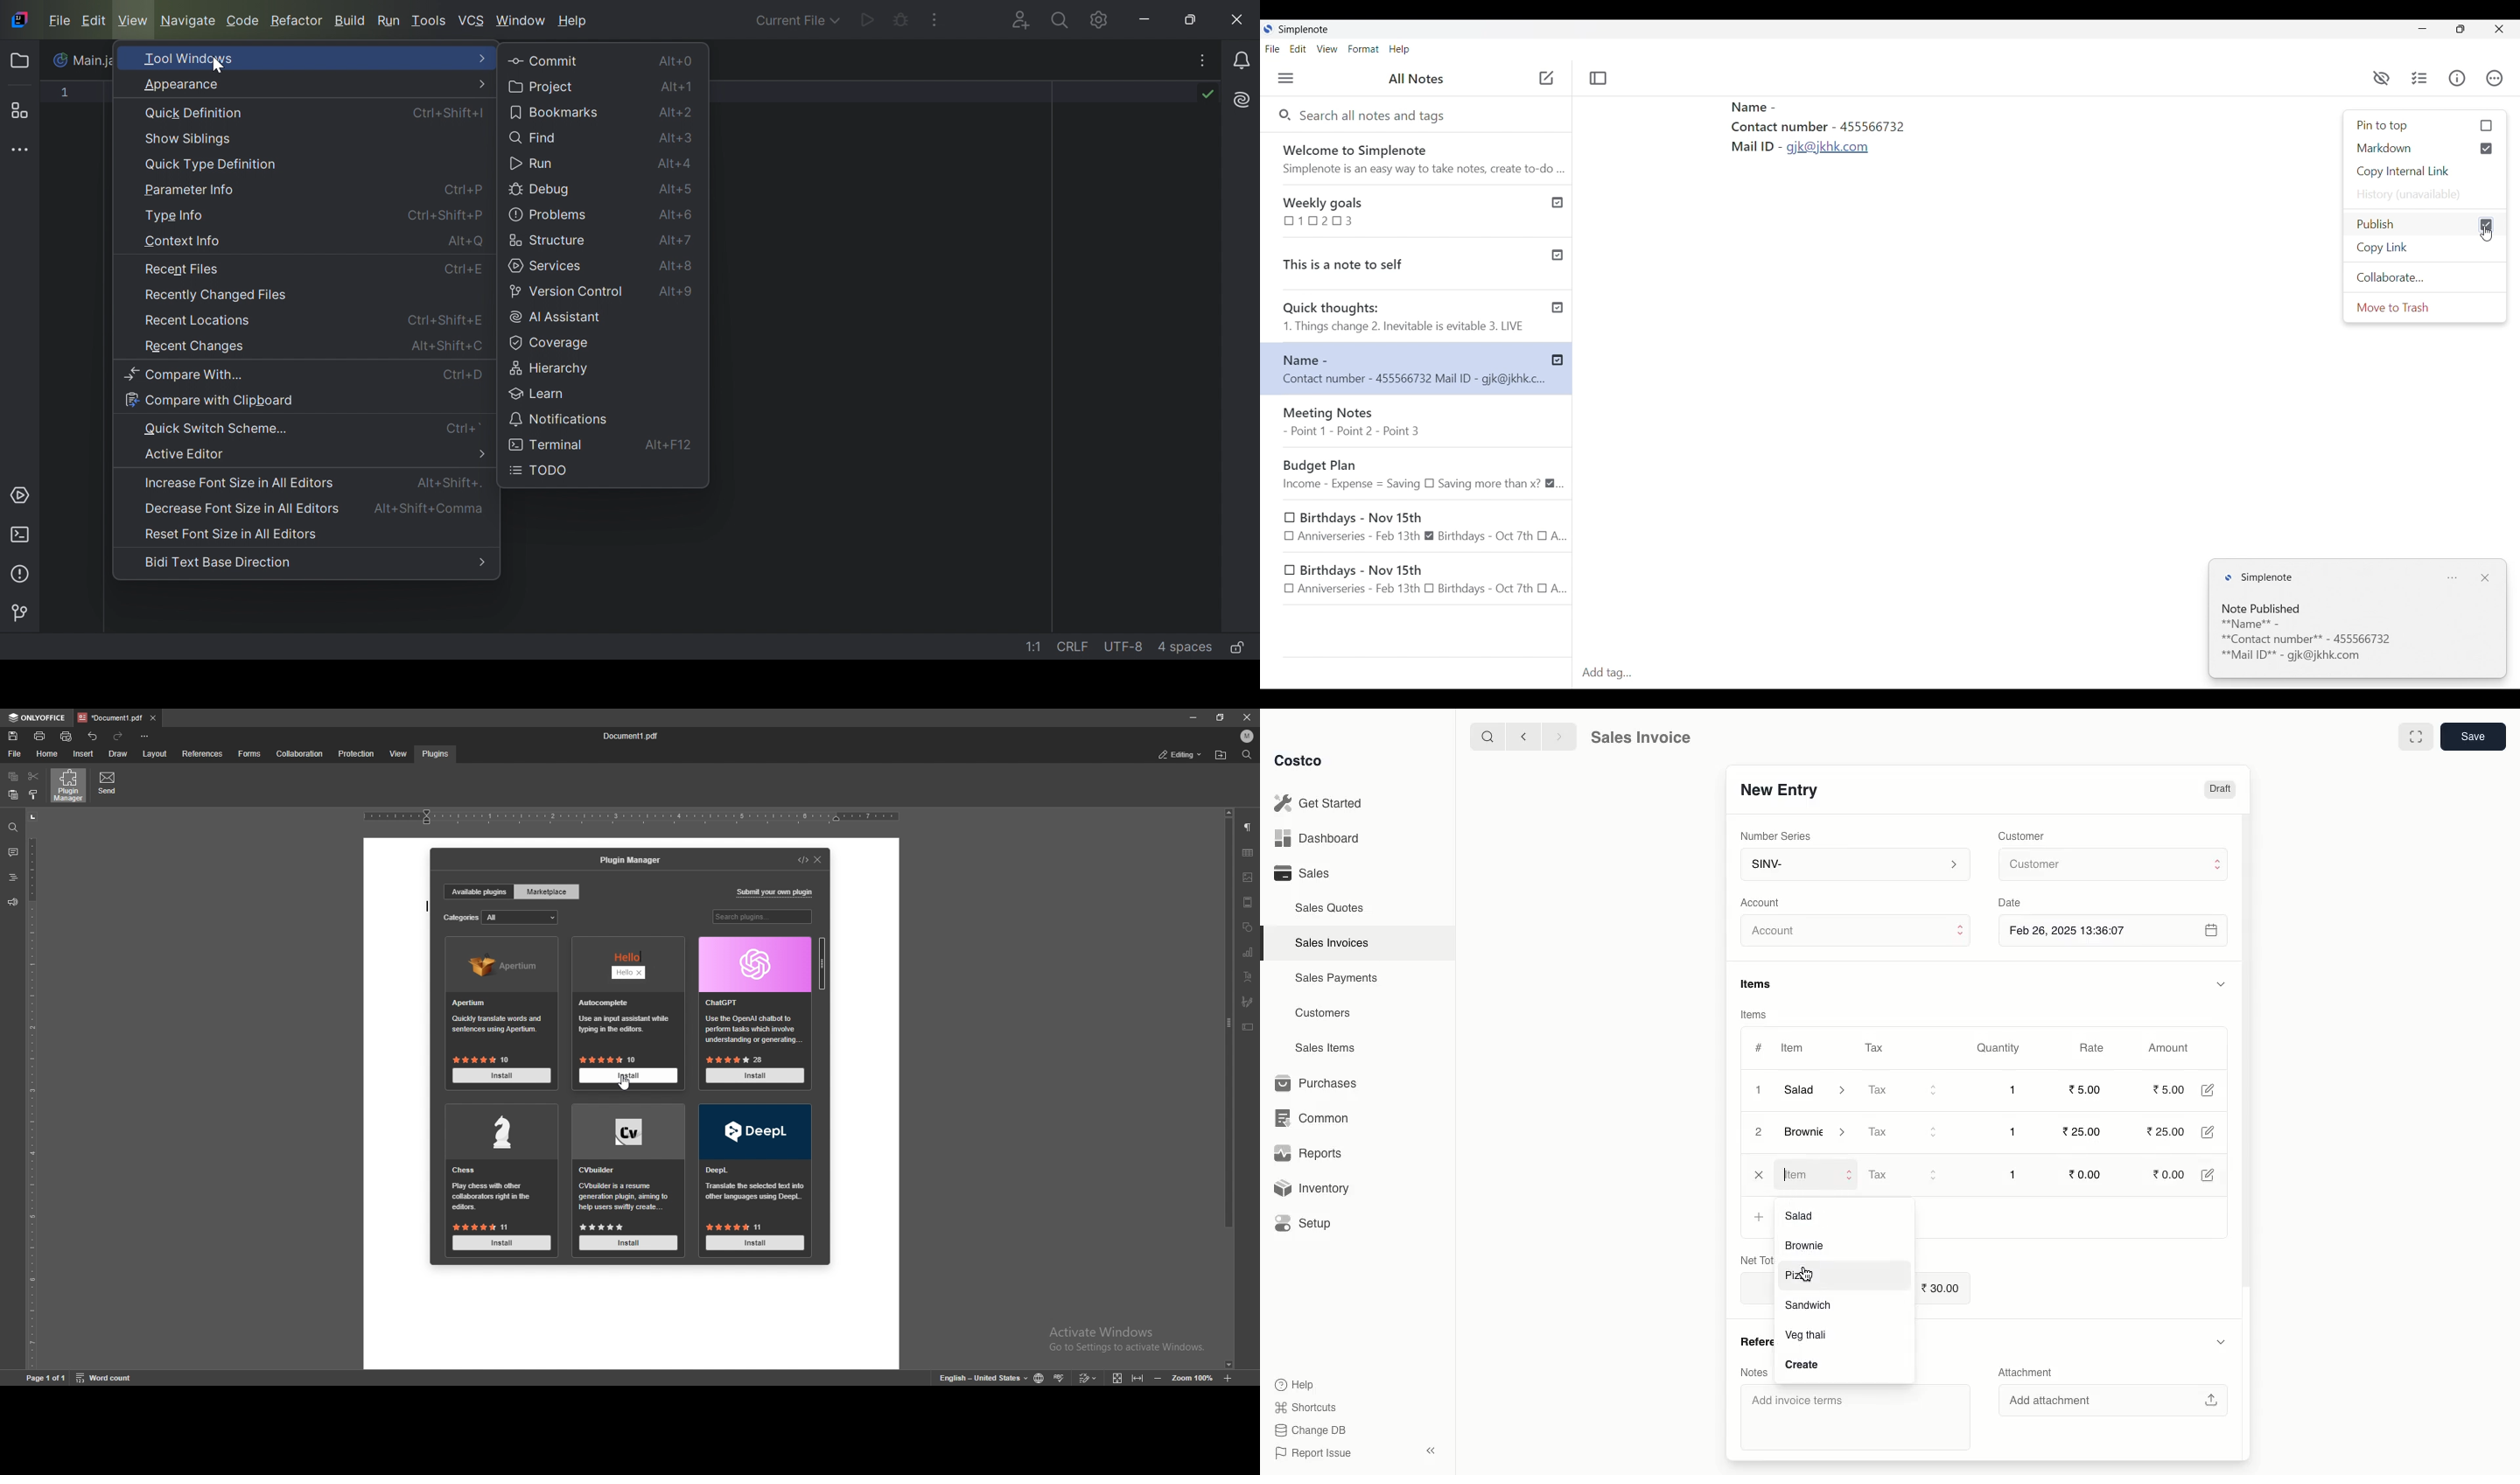 The width and height of the screenshot is (2520, 1484). Describe the element at coordinates (1943, 1289) in the screenshot. I see `30.00` at that location.